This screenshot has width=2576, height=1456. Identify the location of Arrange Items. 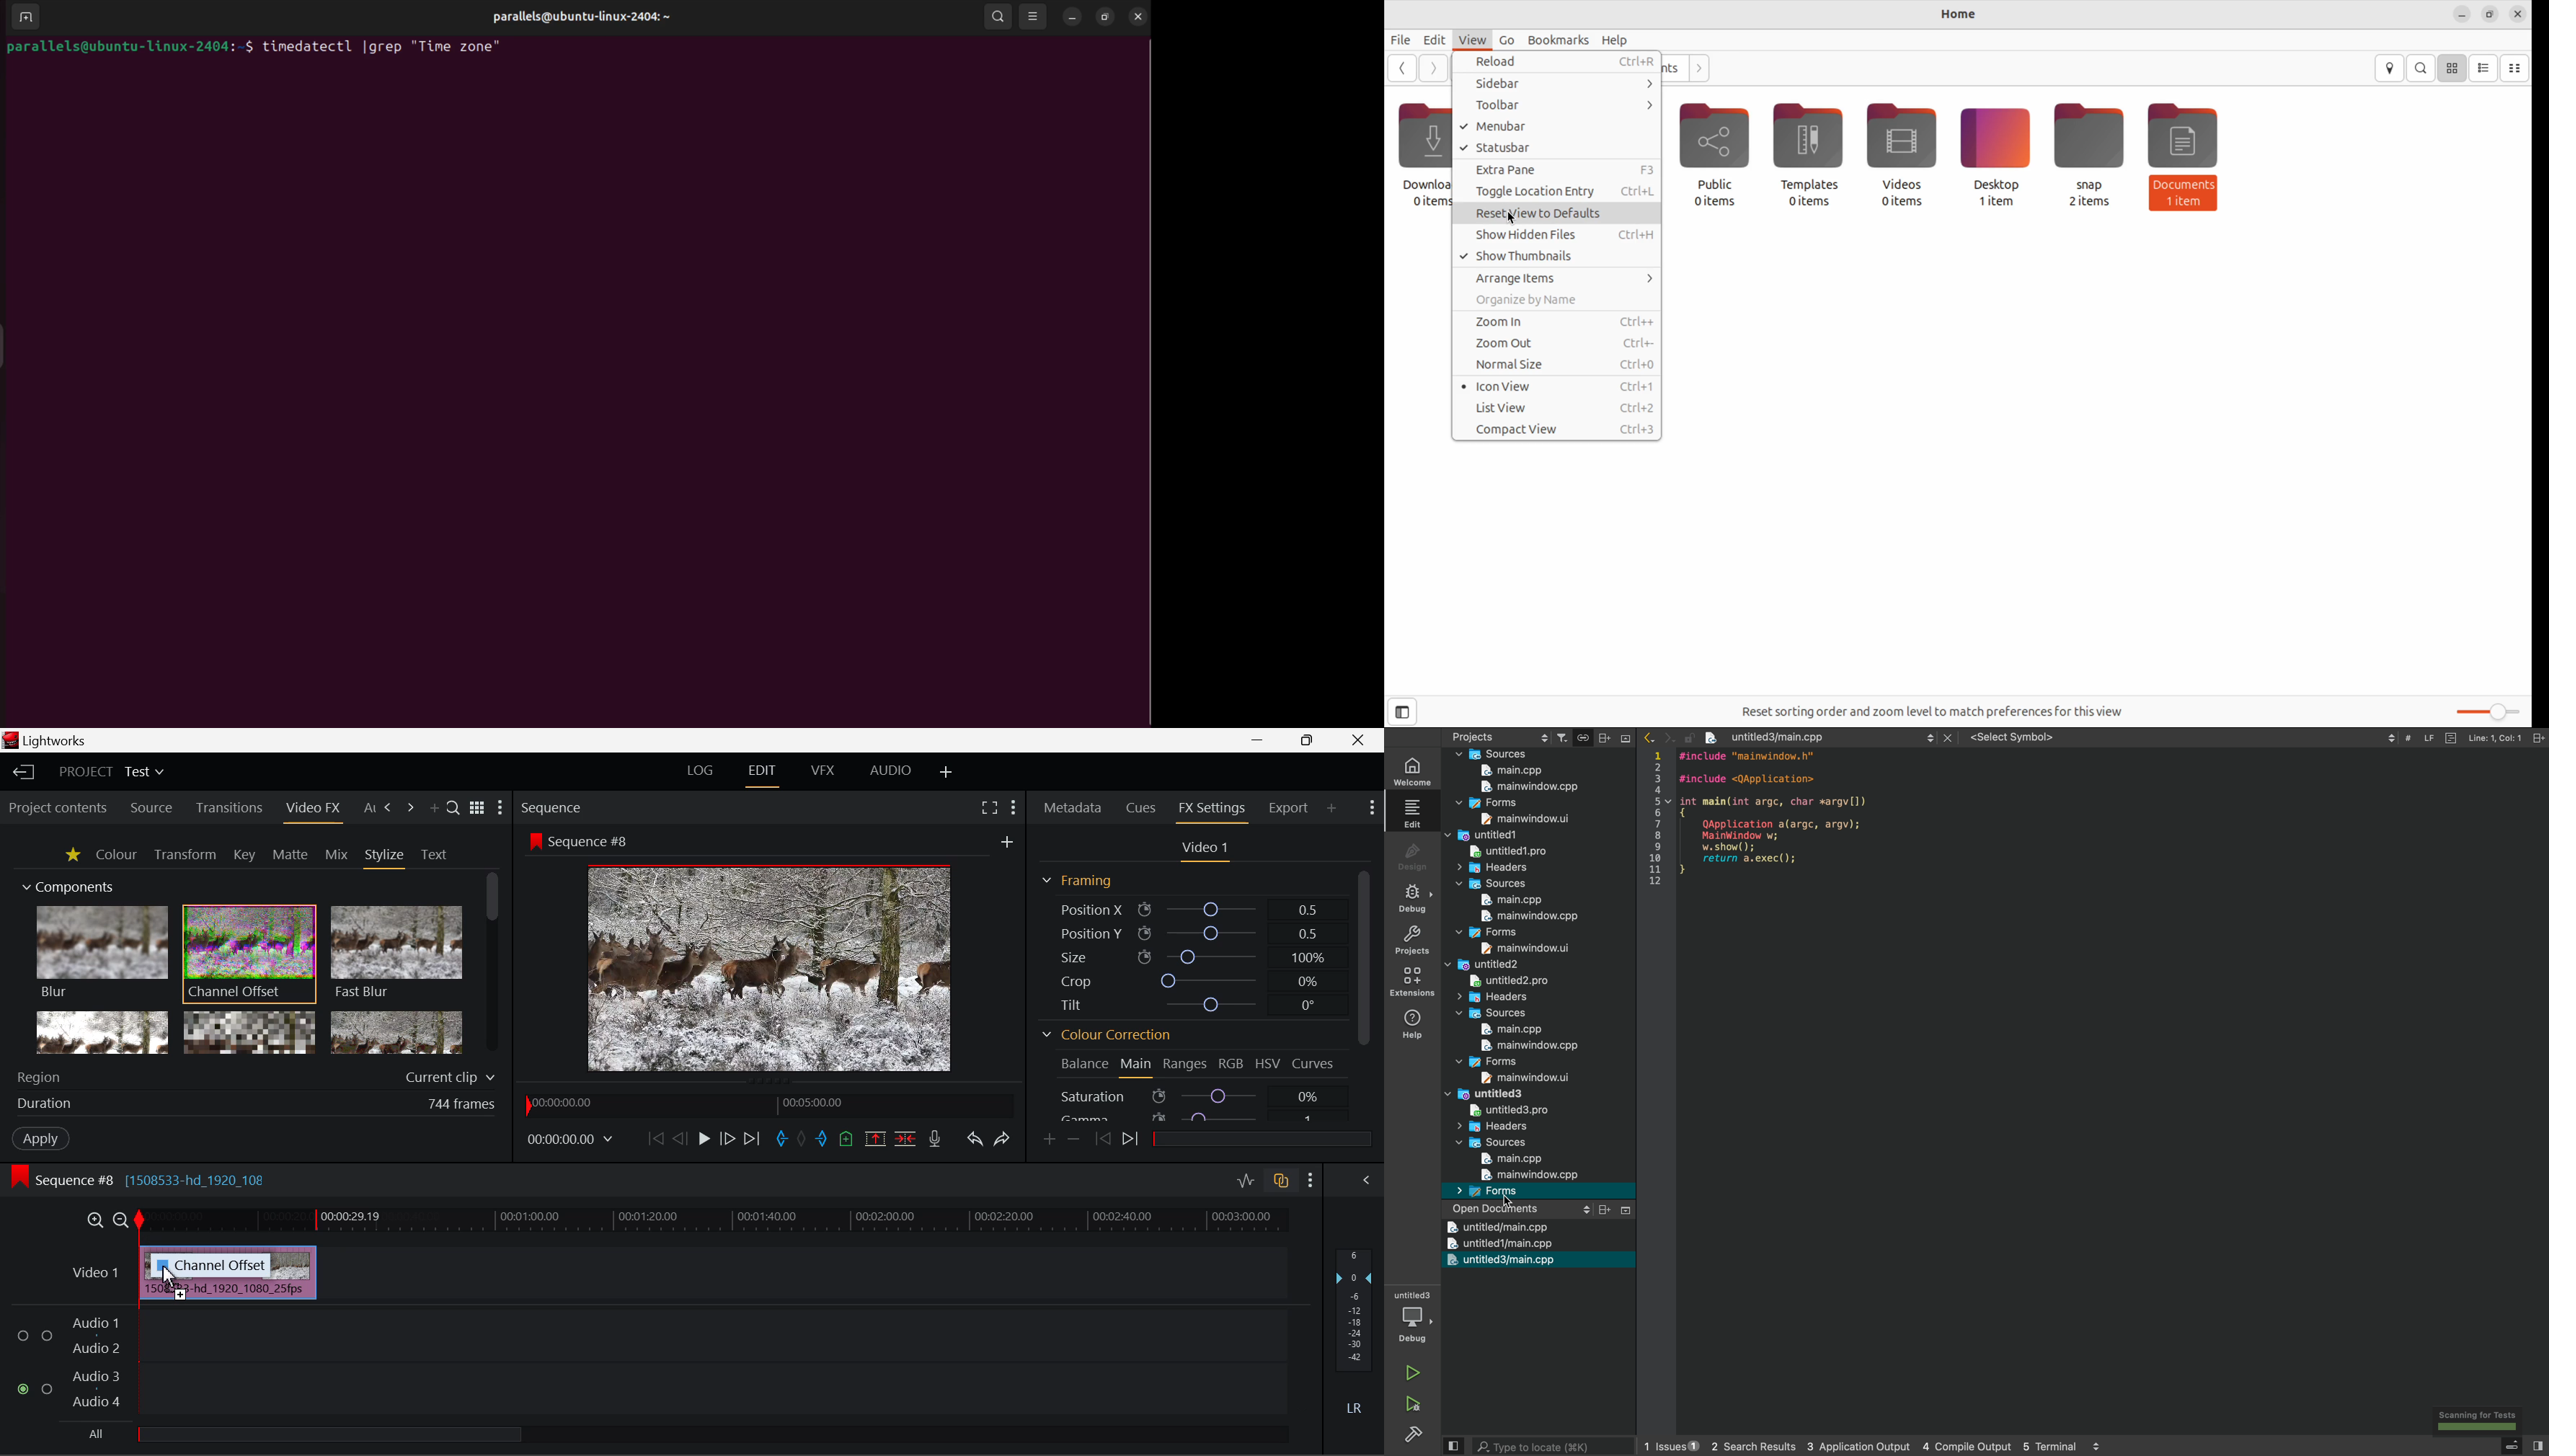
(1557, 277).